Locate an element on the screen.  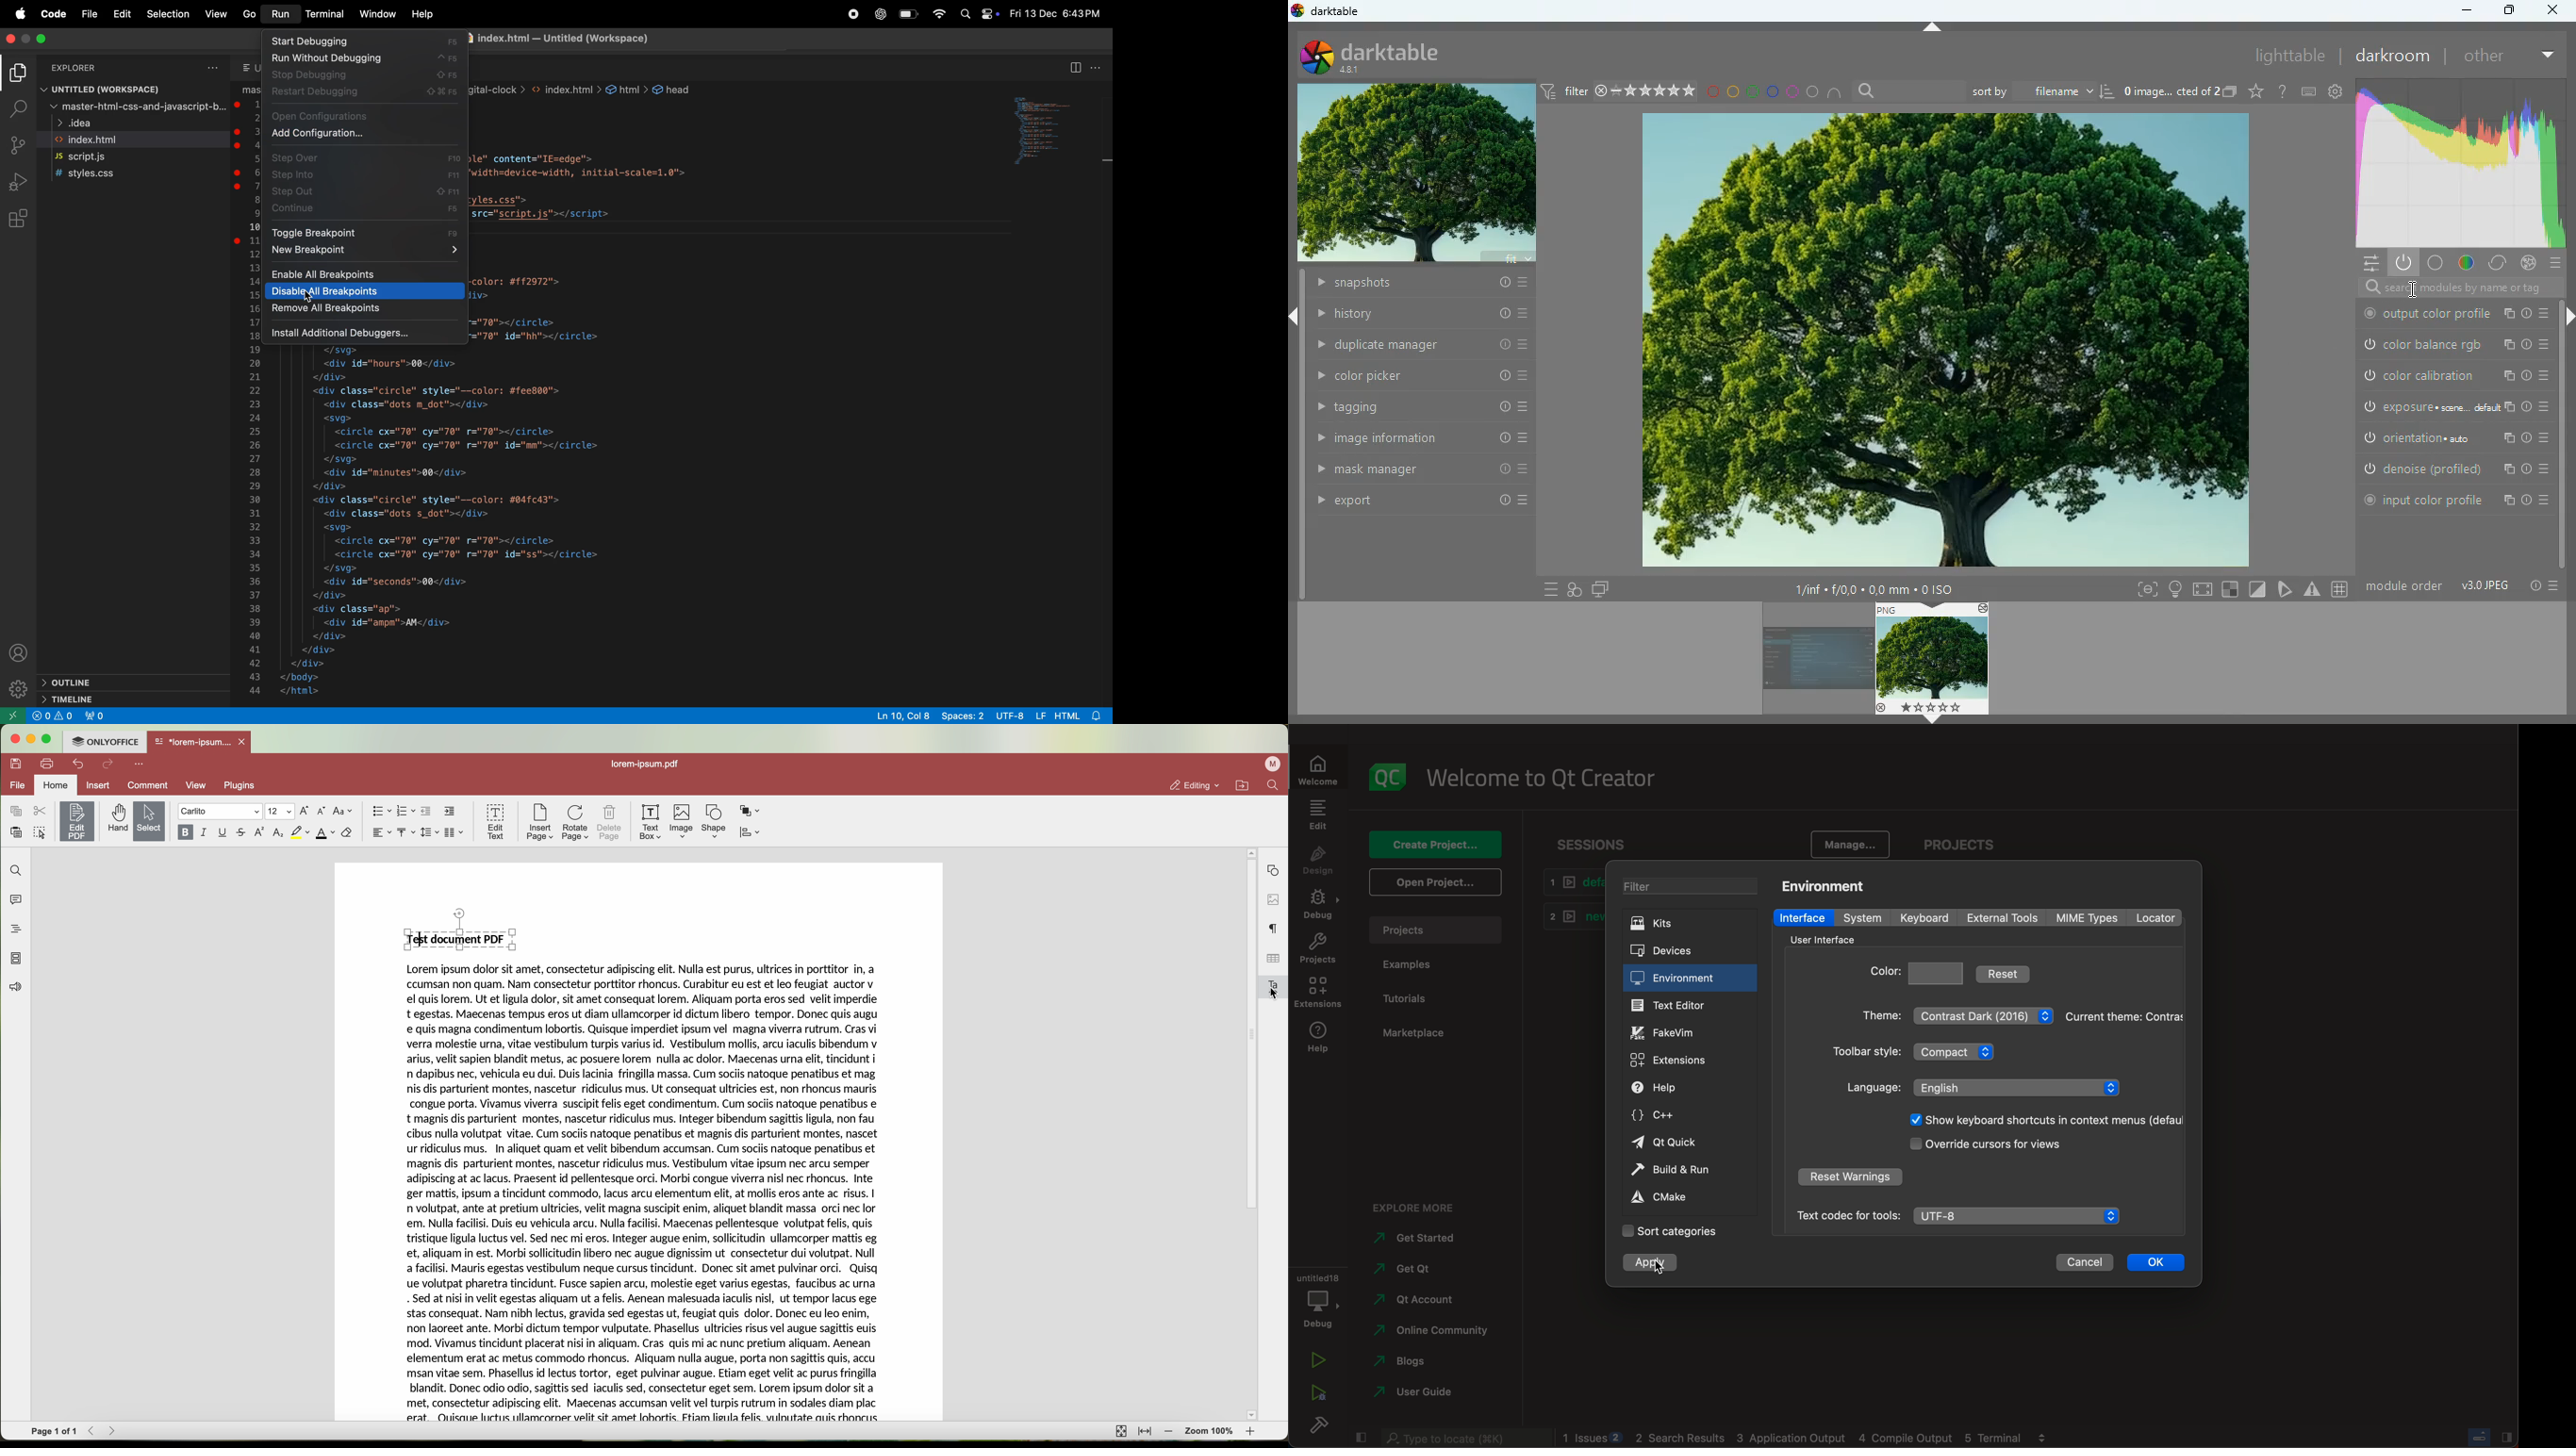
mask manager is located at coordinates (1423, 470).